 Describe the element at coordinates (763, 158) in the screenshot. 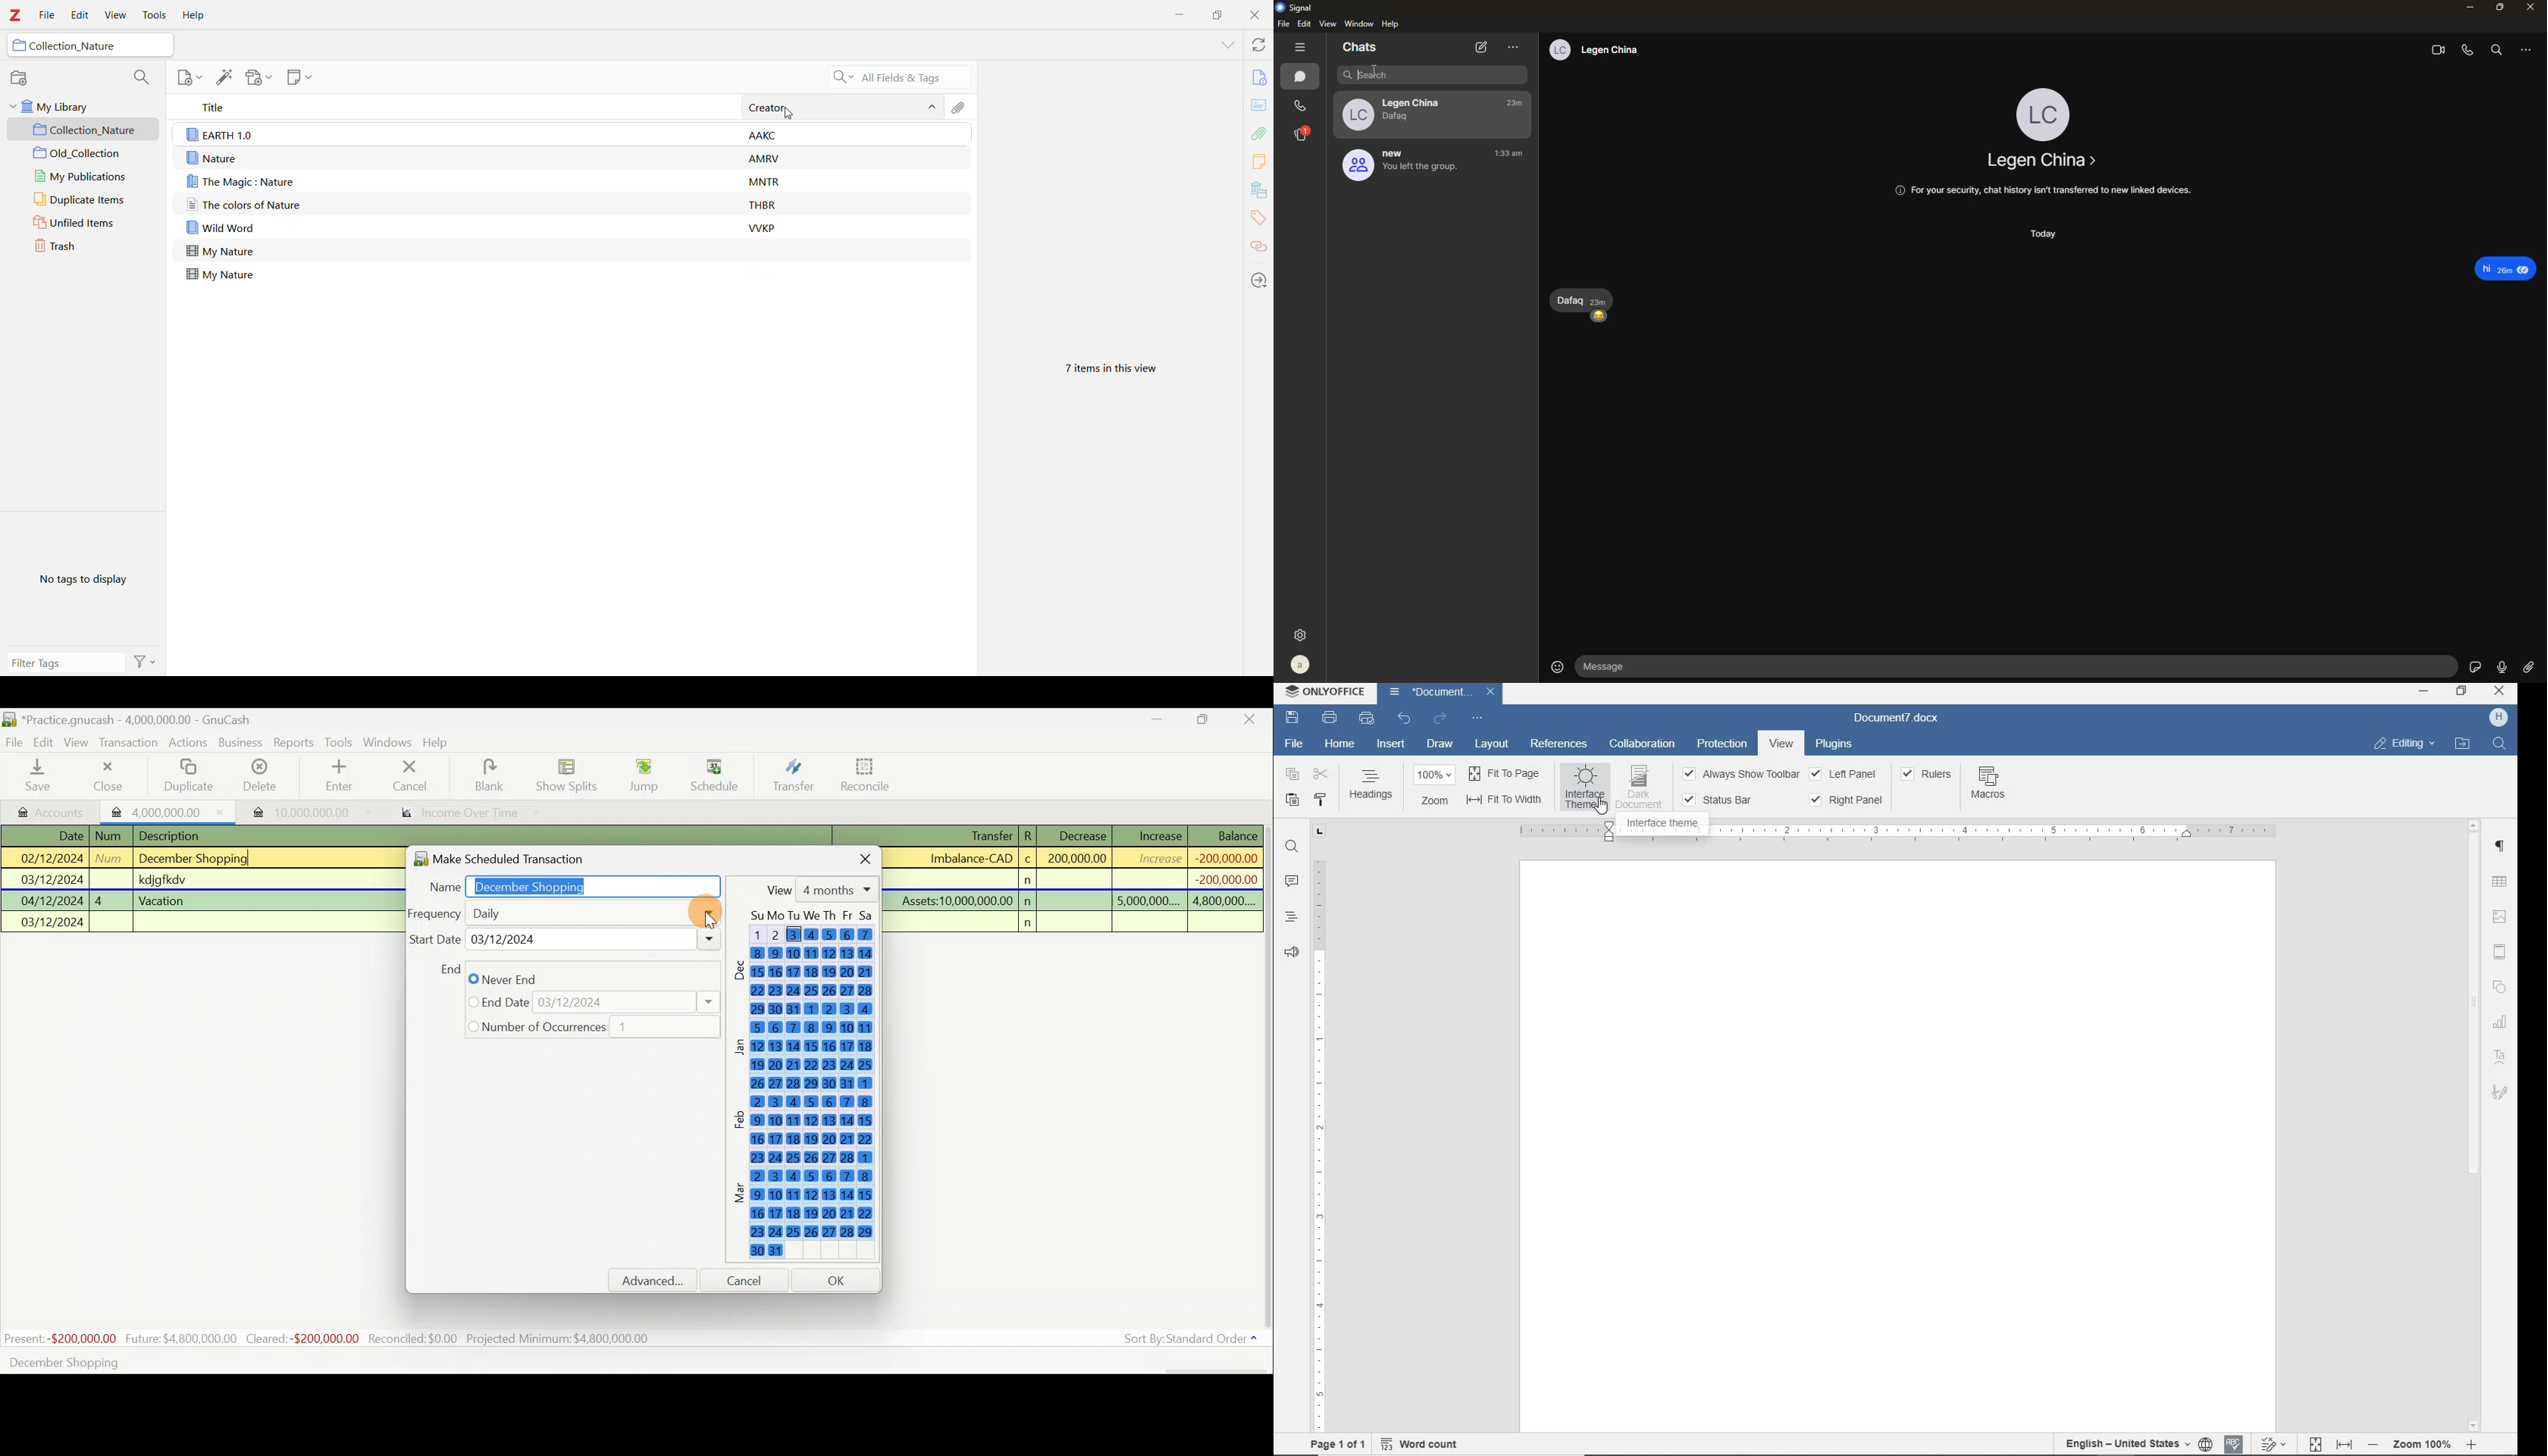

I see `Creator information` at that location.